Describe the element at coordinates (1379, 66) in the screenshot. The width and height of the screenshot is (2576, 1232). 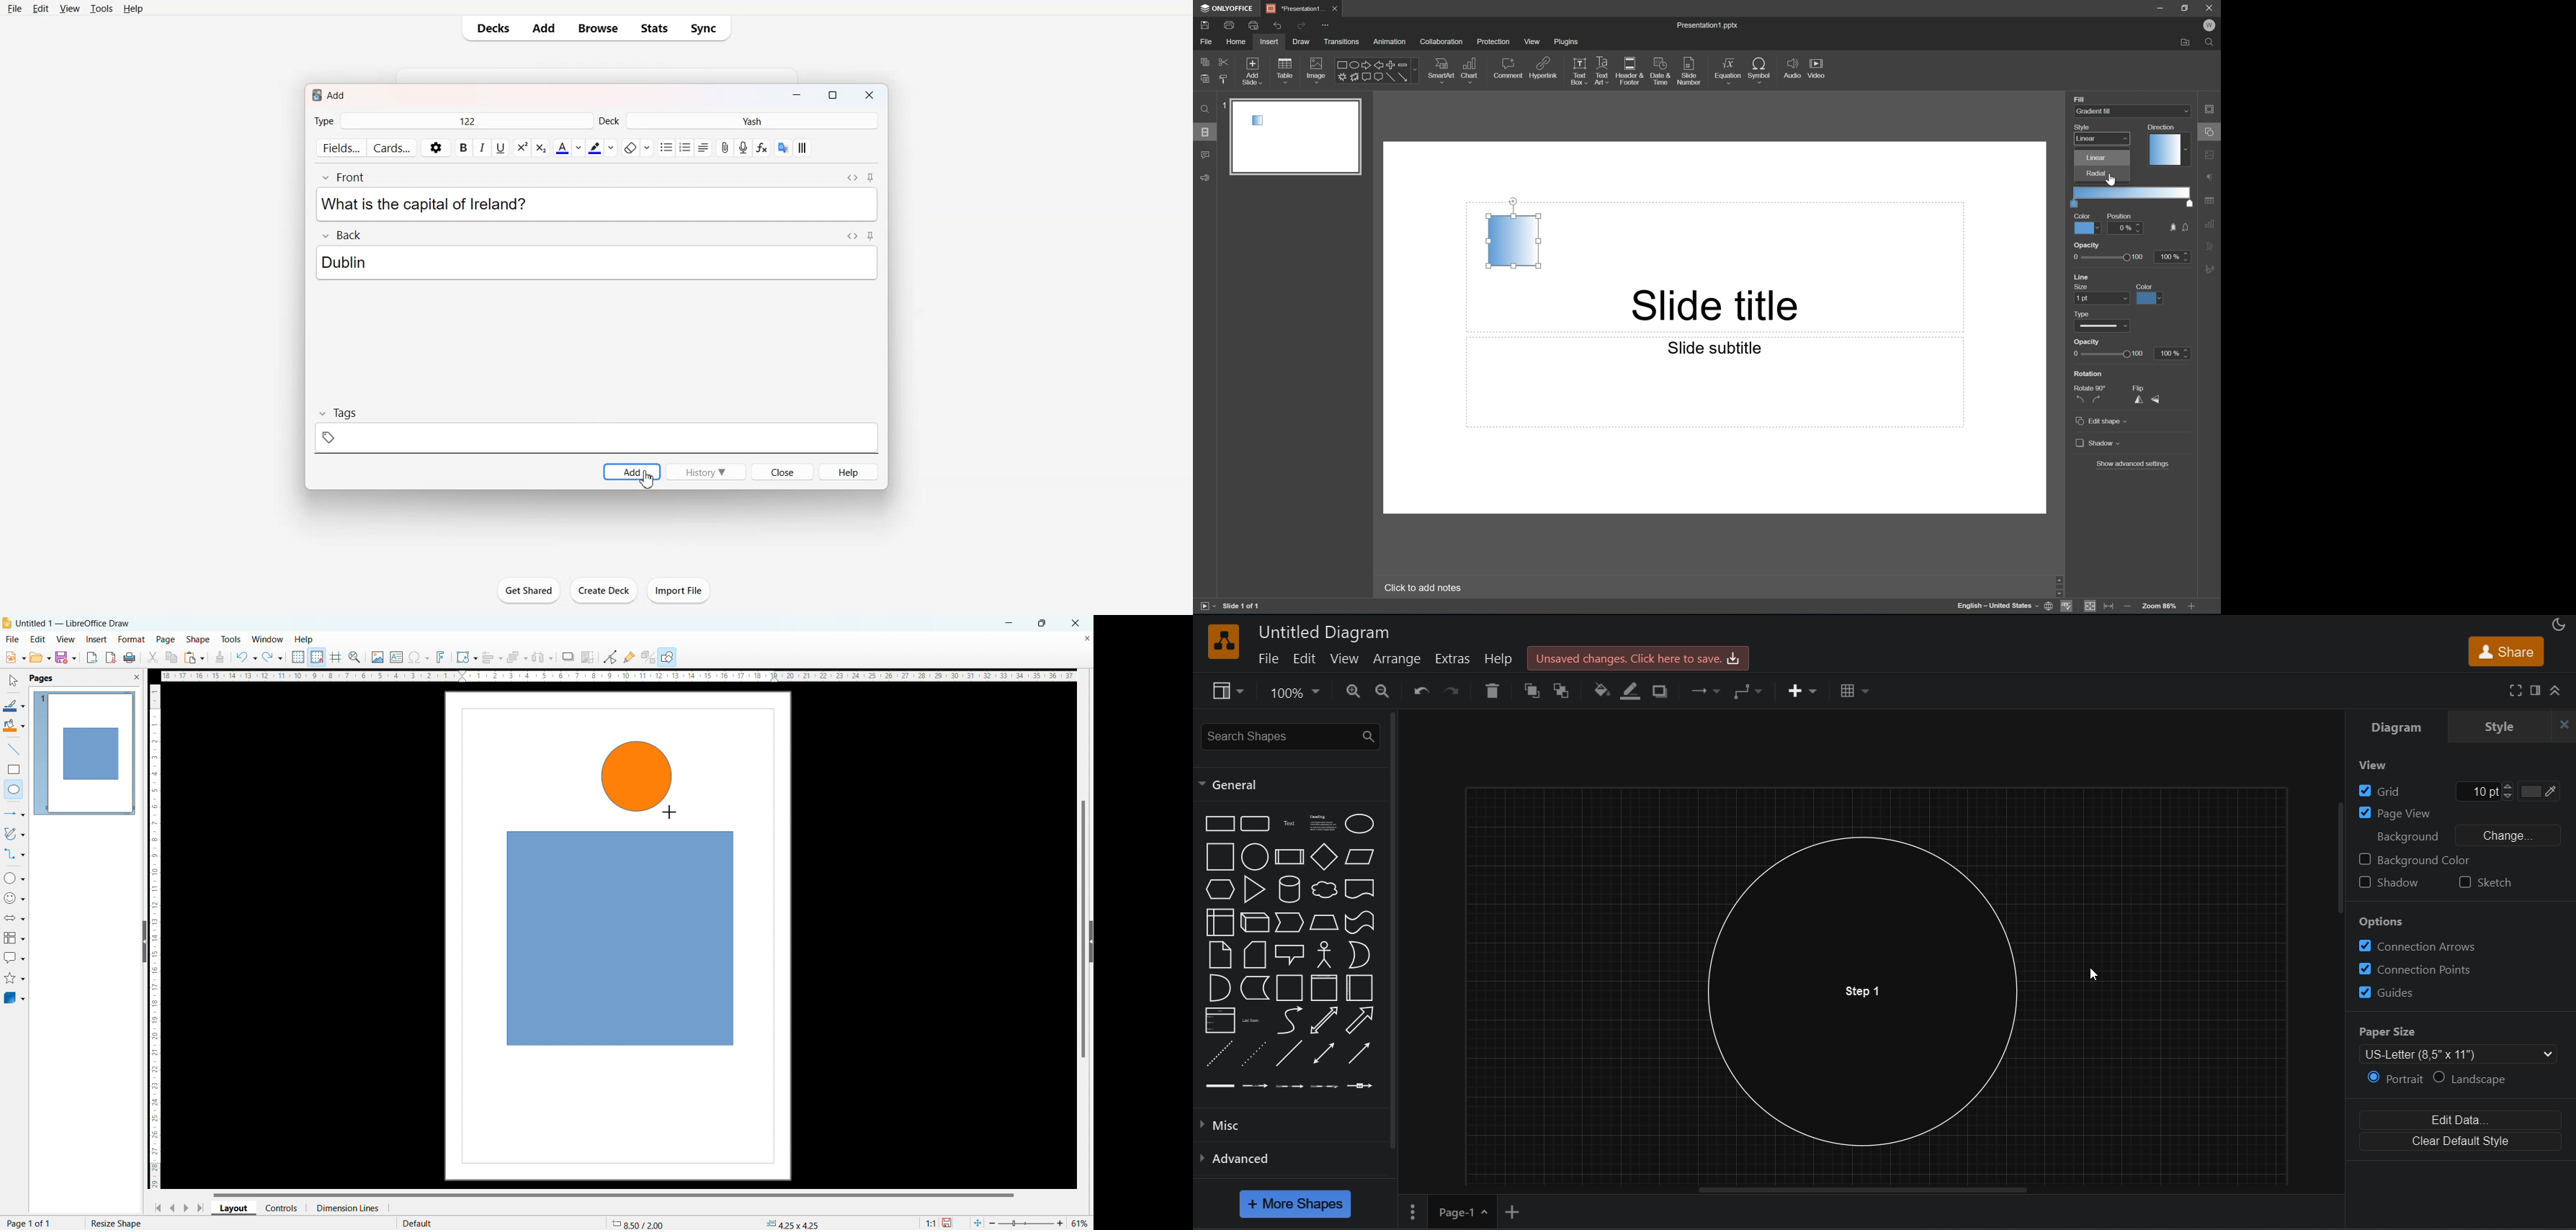
I see `Left arrow` at that location.